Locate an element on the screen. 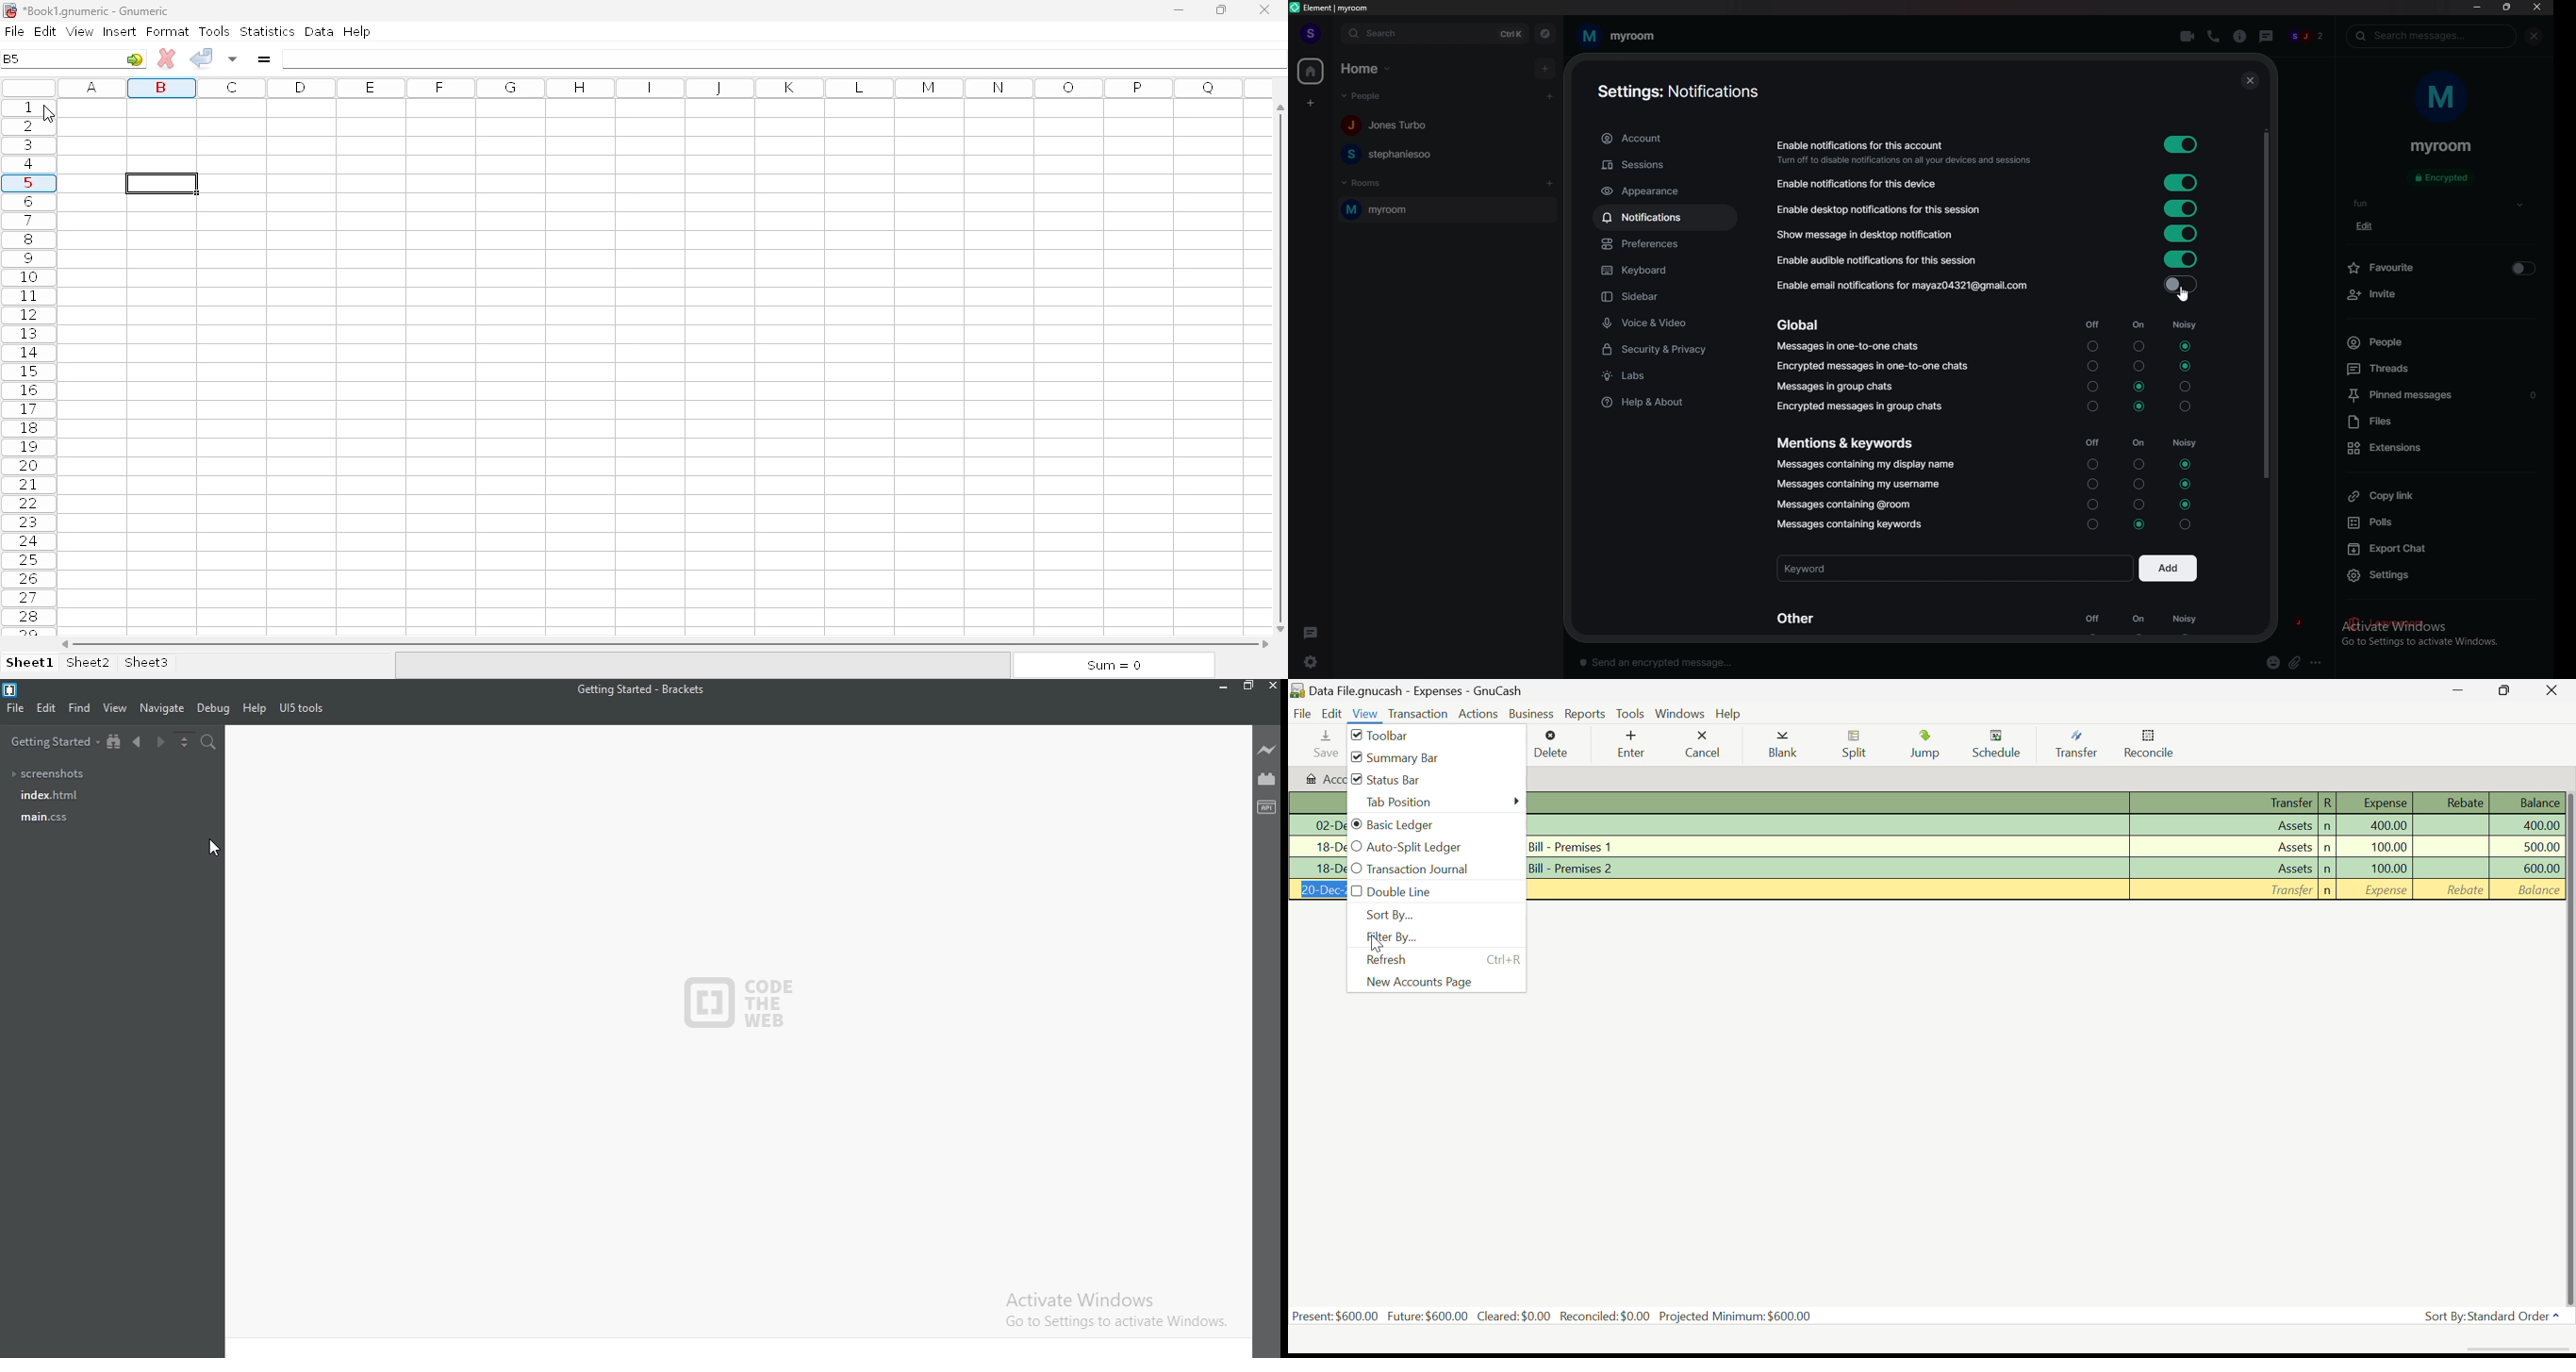 The image size is (2576, 1372). messages in group chats is located at coordinates (1839, 386).